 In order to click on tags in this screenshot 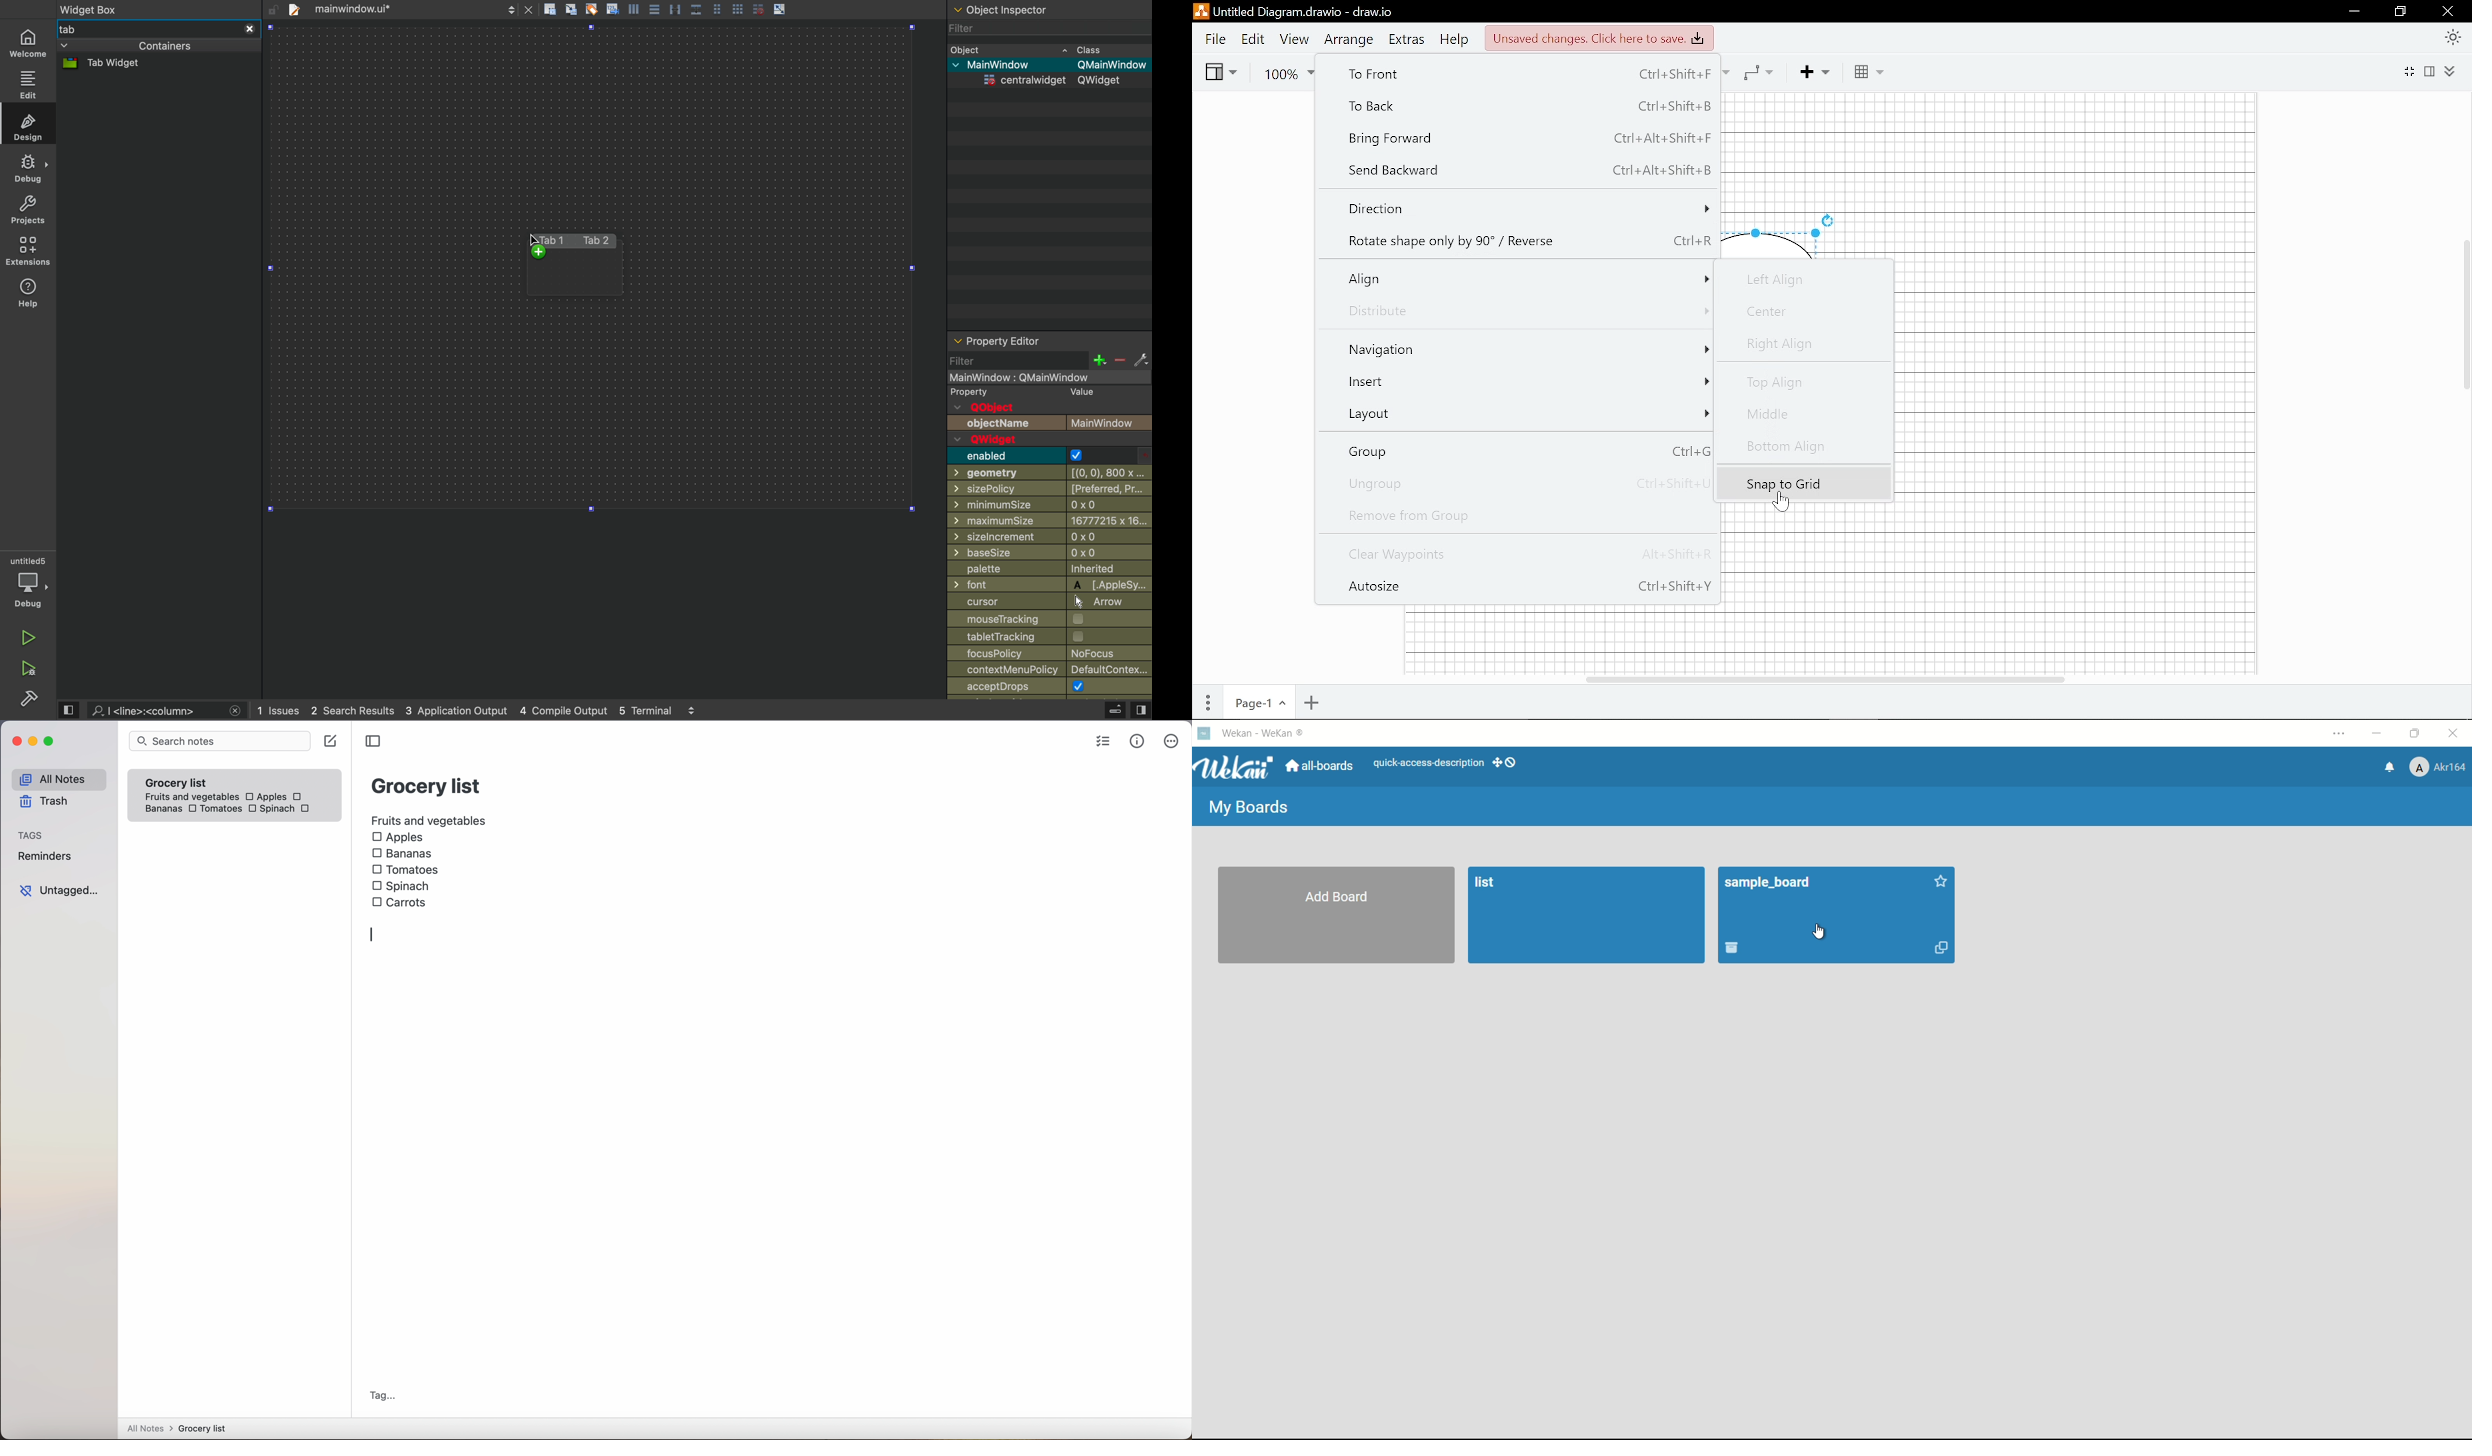, I will do `click(31, 836)`.